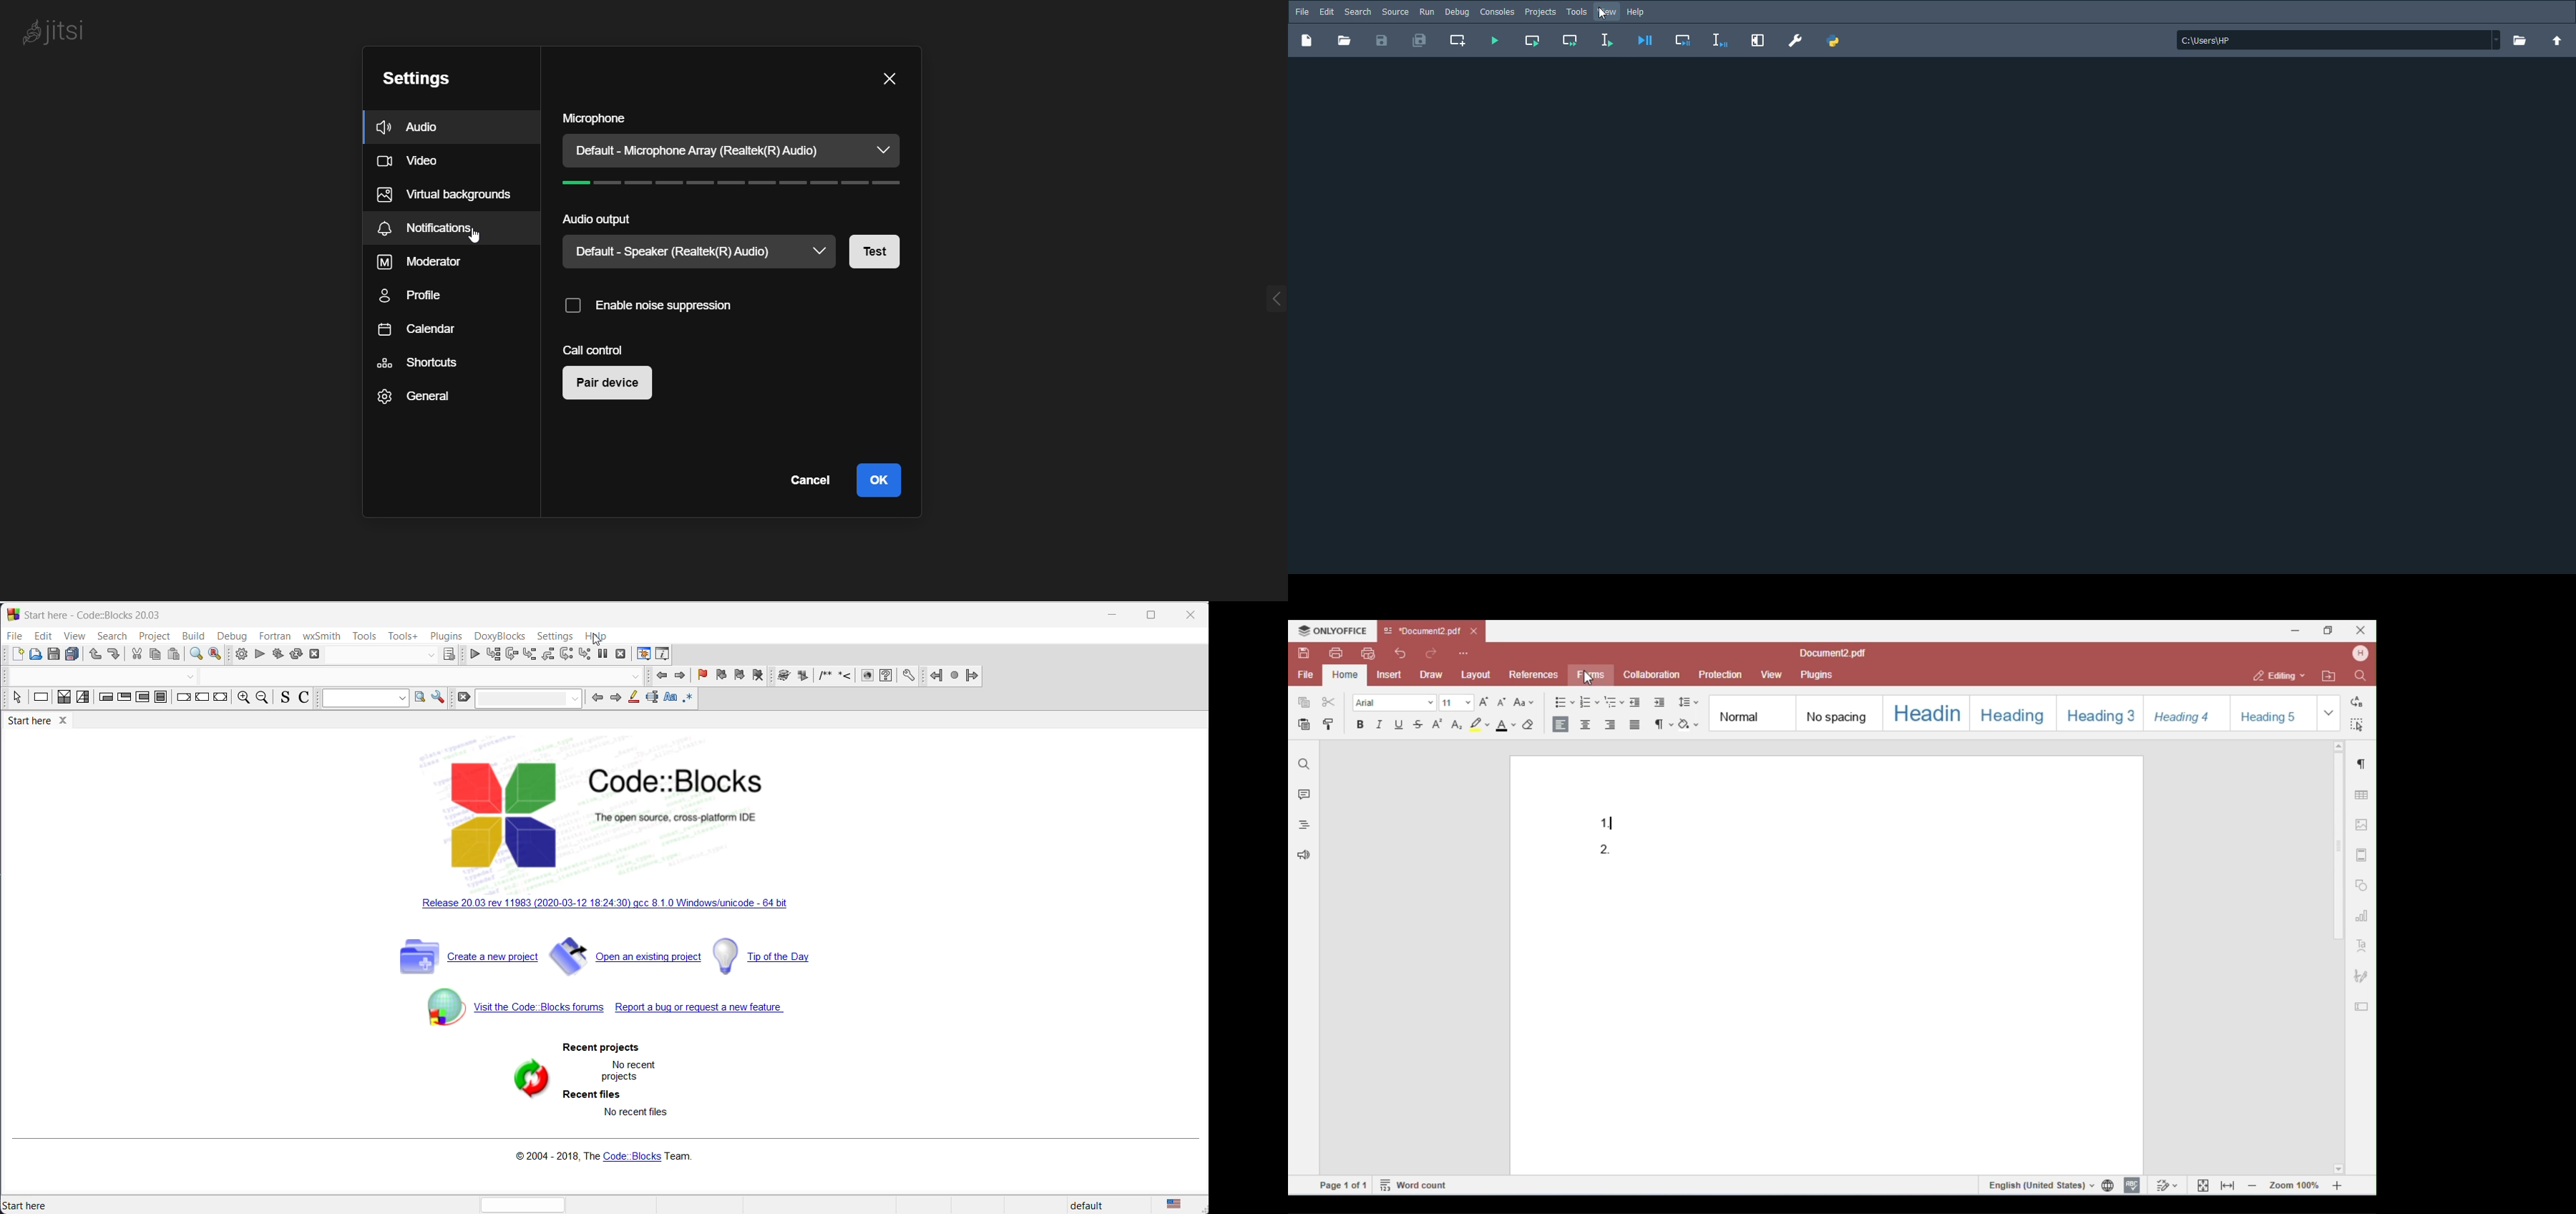  Describe the element at coordinates (76, 636) in the screenshot. I see `View` at that location.